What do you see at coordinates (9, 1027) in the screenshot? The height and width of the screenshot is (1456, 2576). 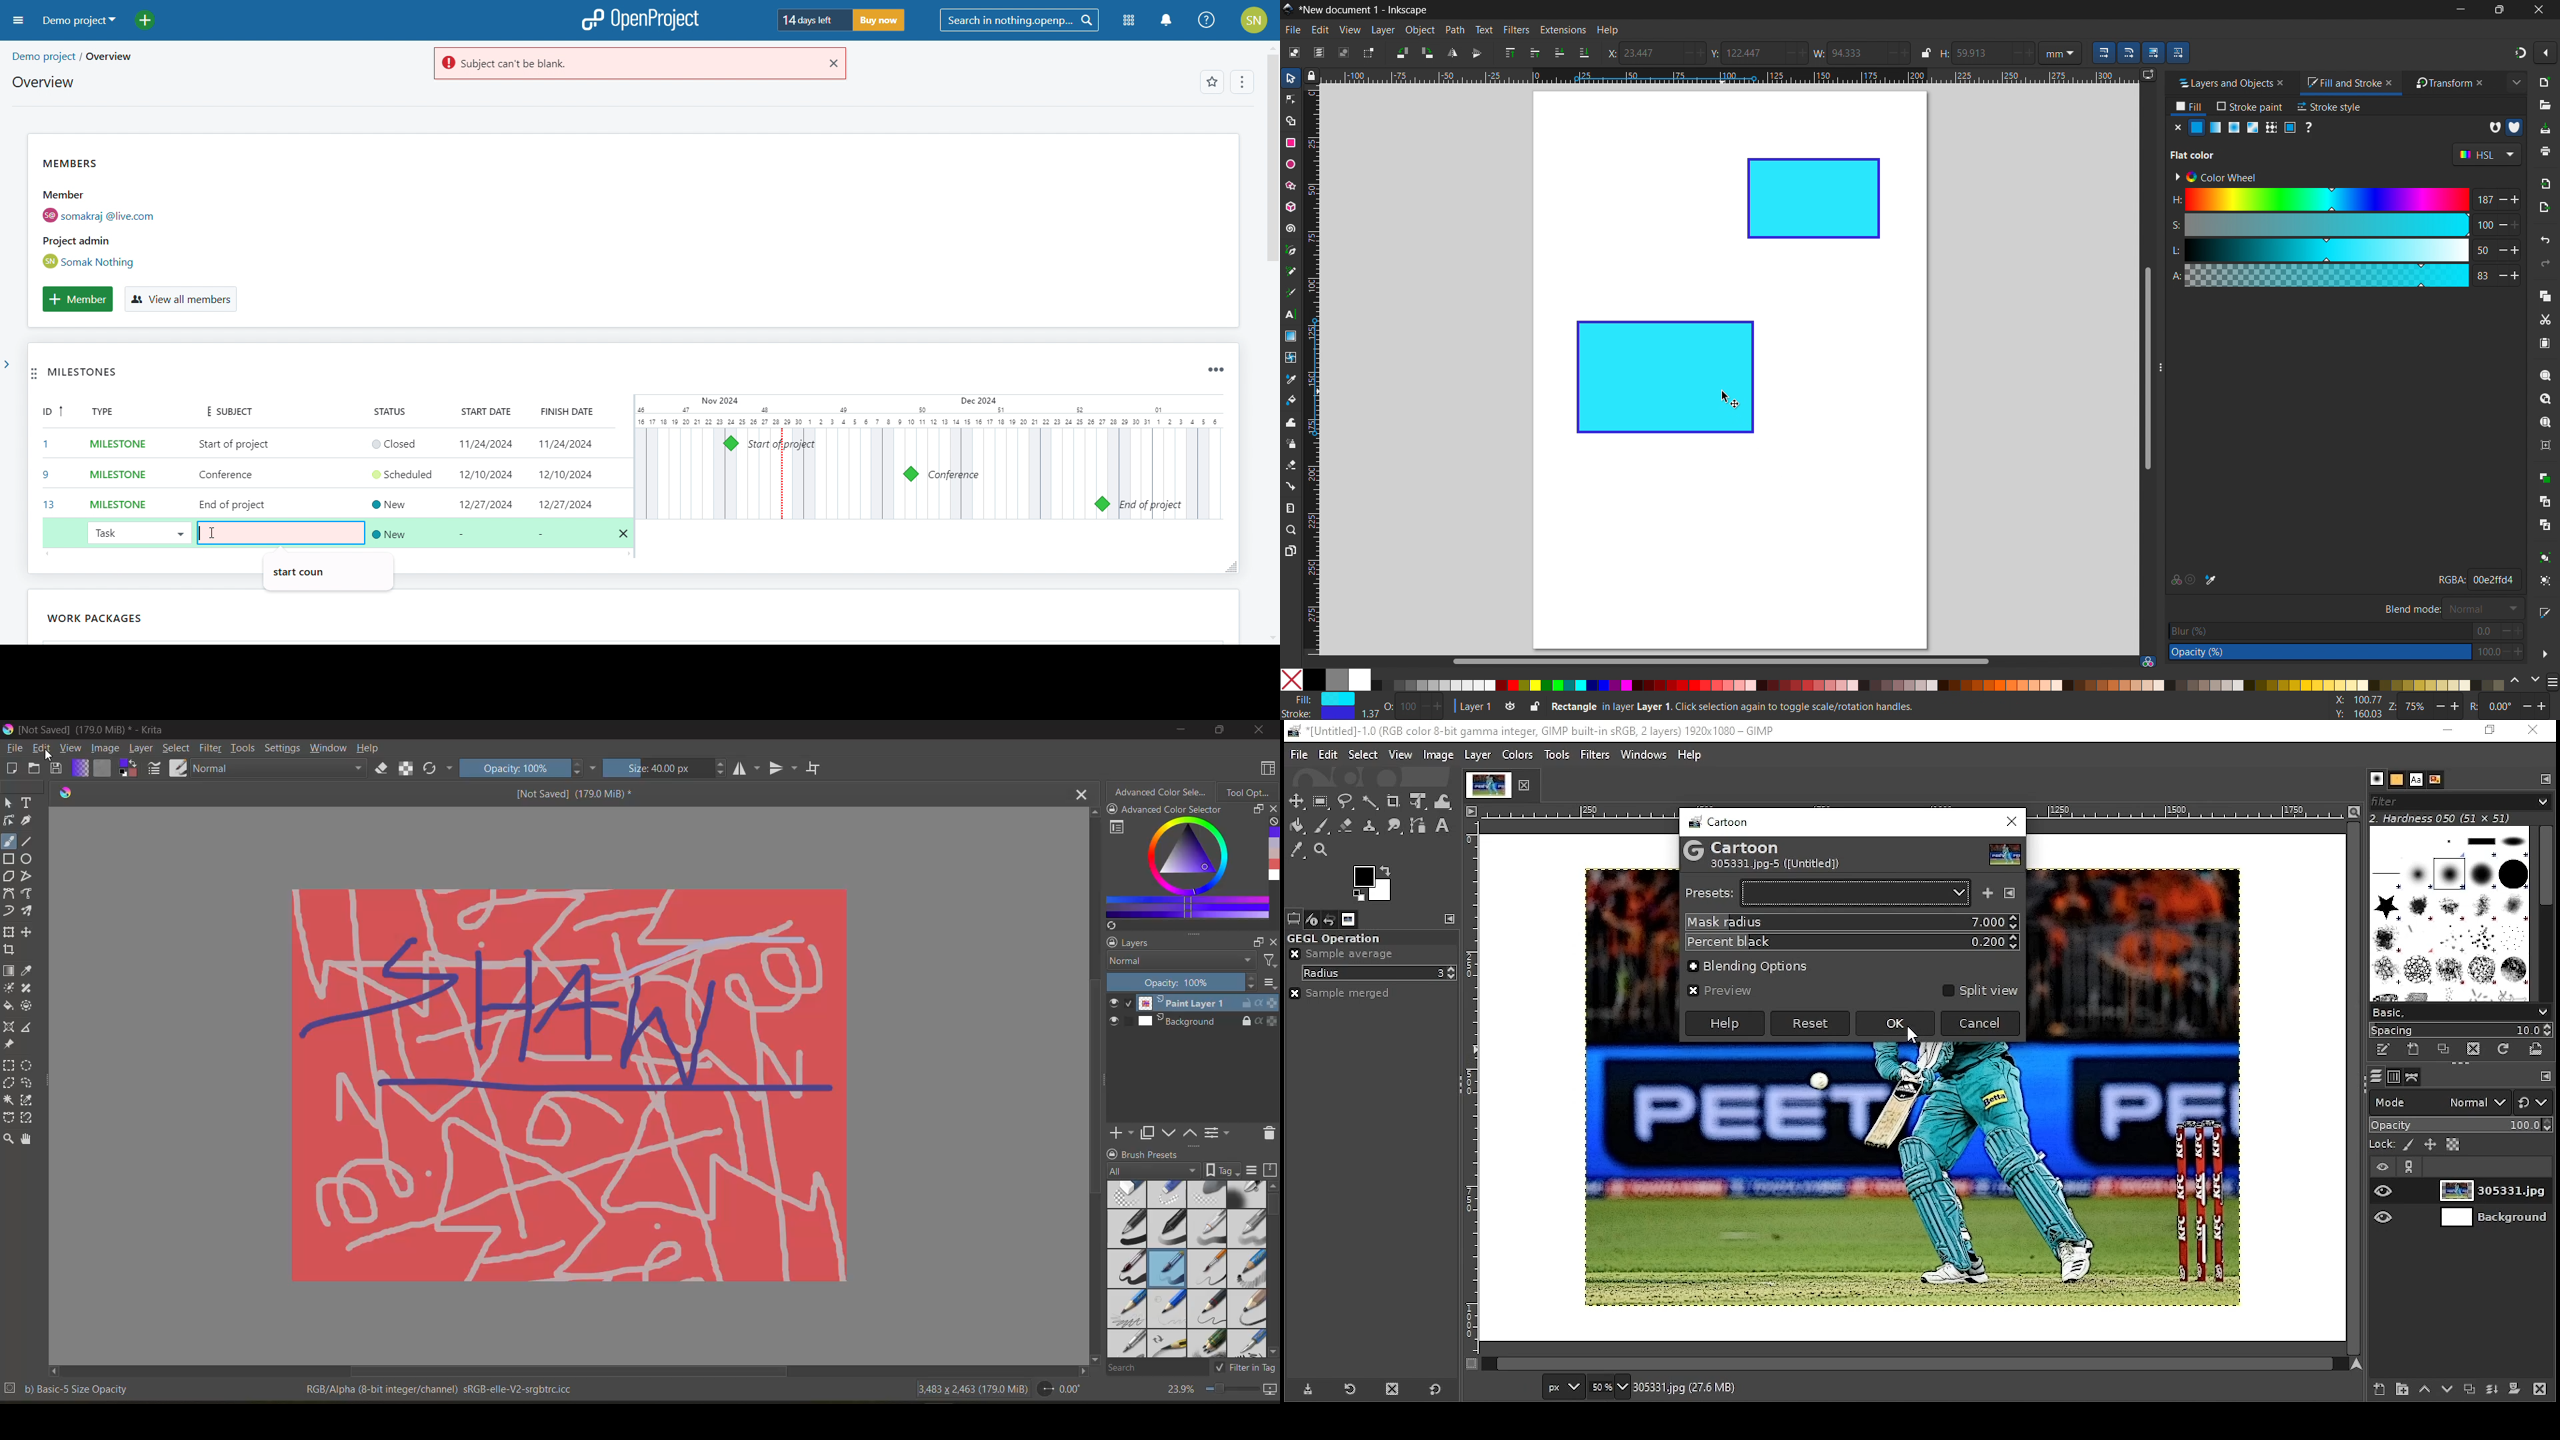 I see `Assistant tool` at bounding box center [9, 1027].